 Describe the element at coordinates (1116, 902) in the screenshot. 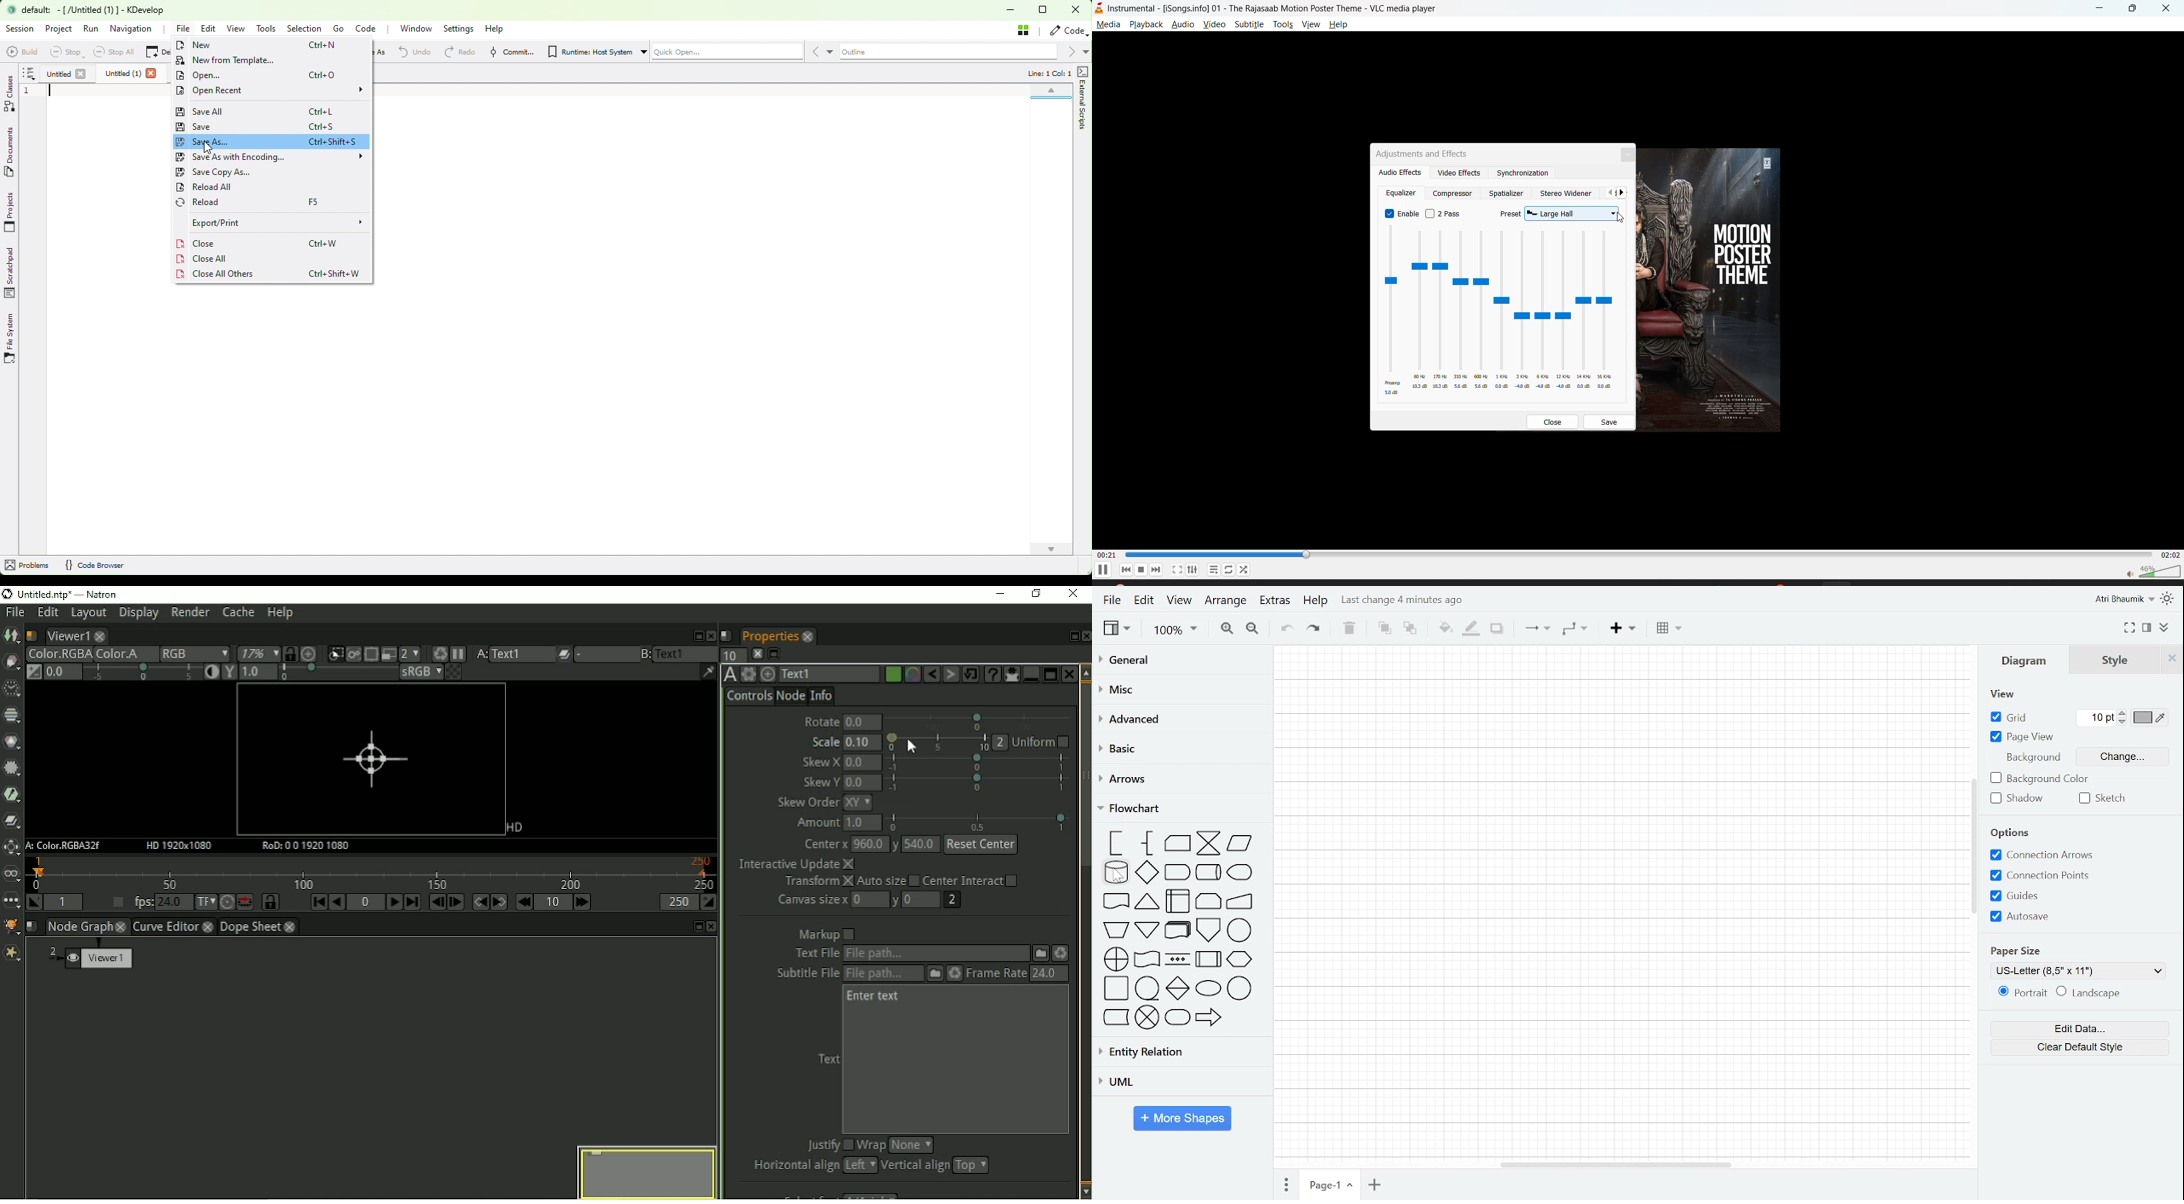

I see `document` at that location.